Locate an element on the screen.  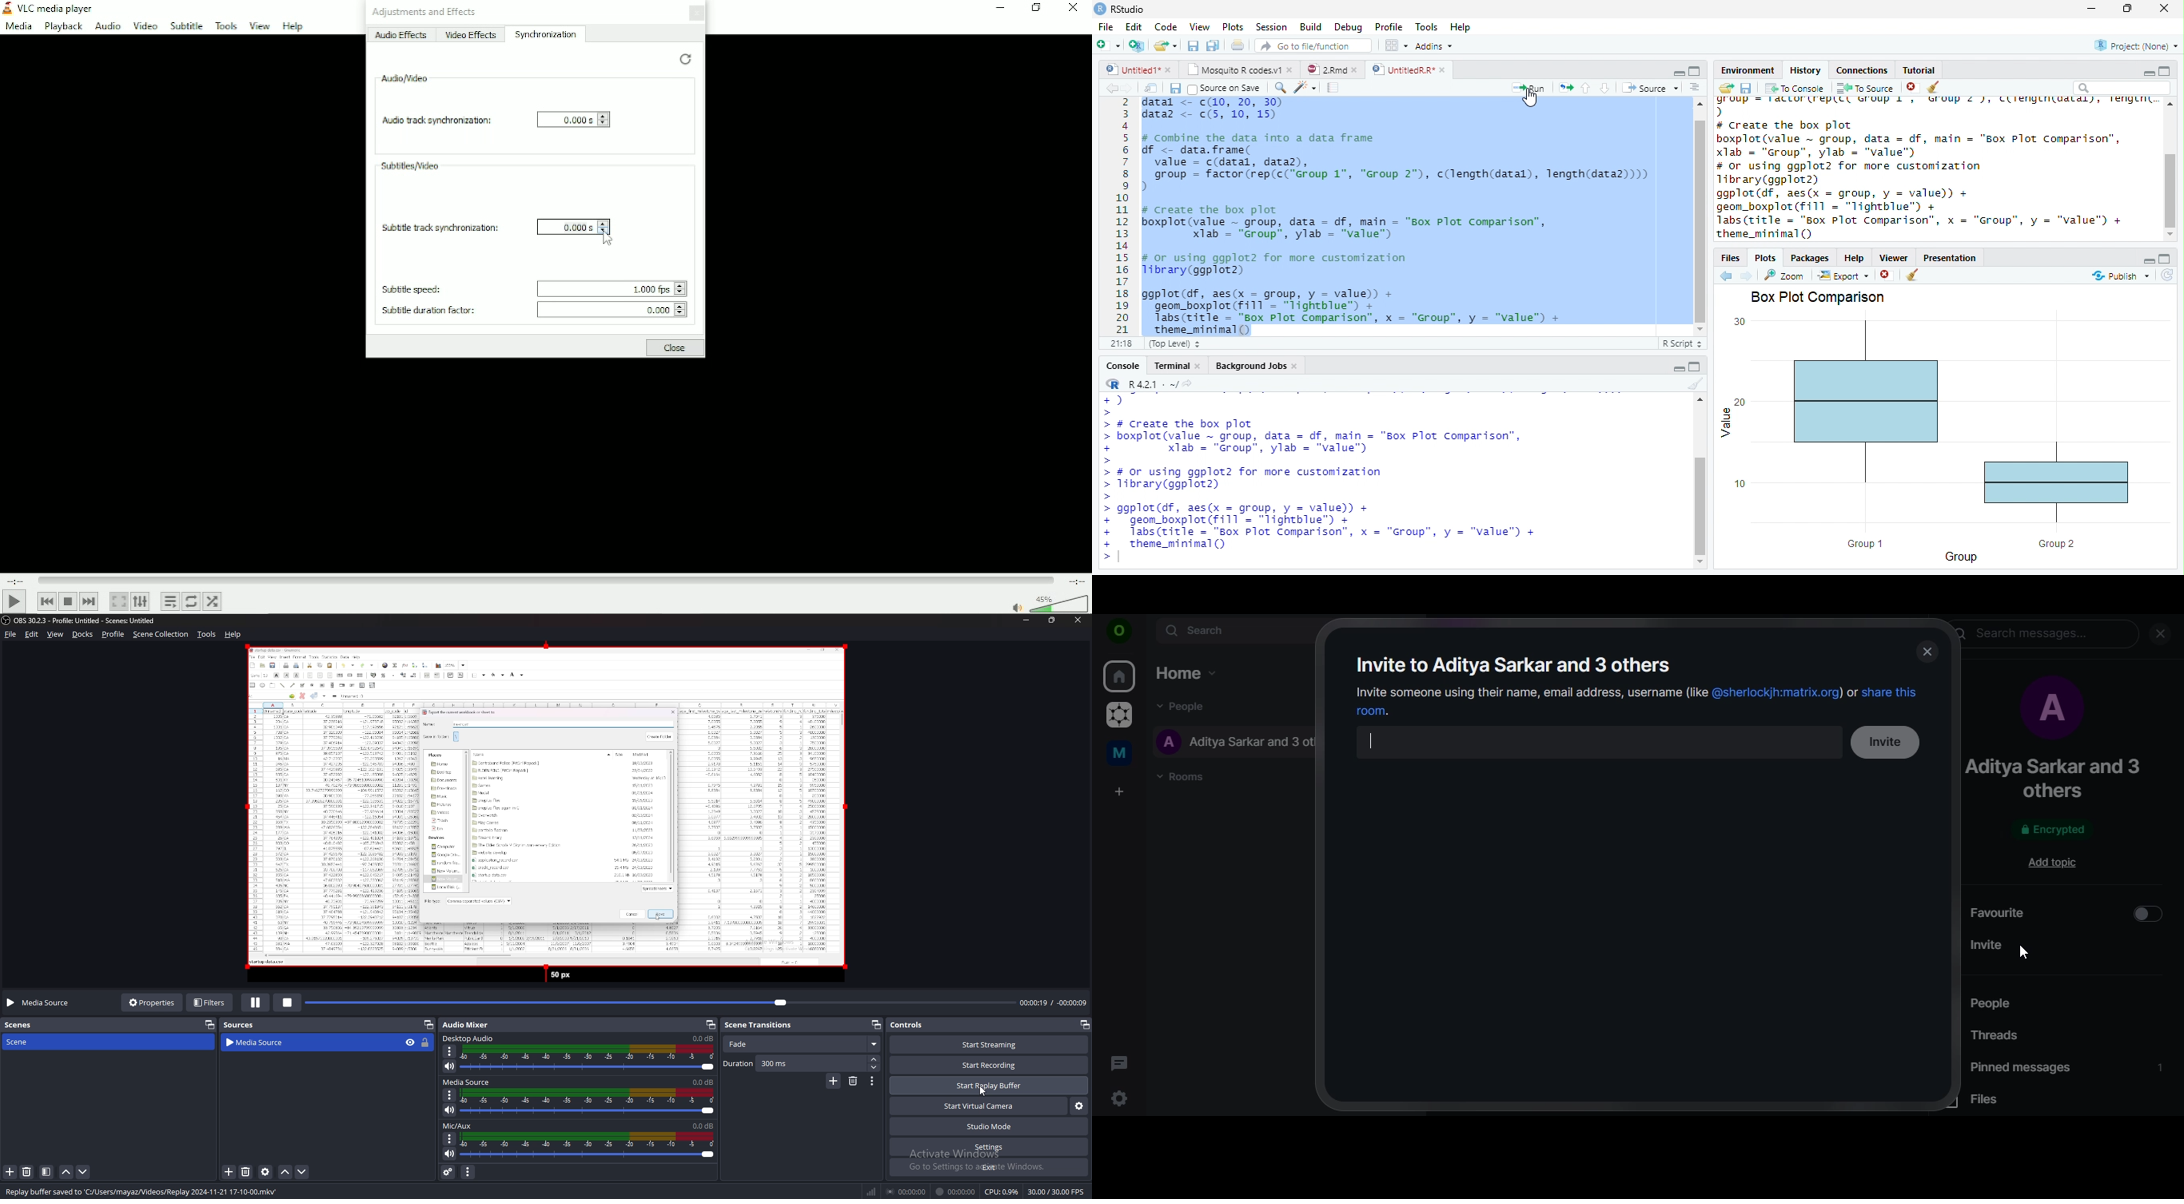
studio mode is located at coordinates (988, 1127).